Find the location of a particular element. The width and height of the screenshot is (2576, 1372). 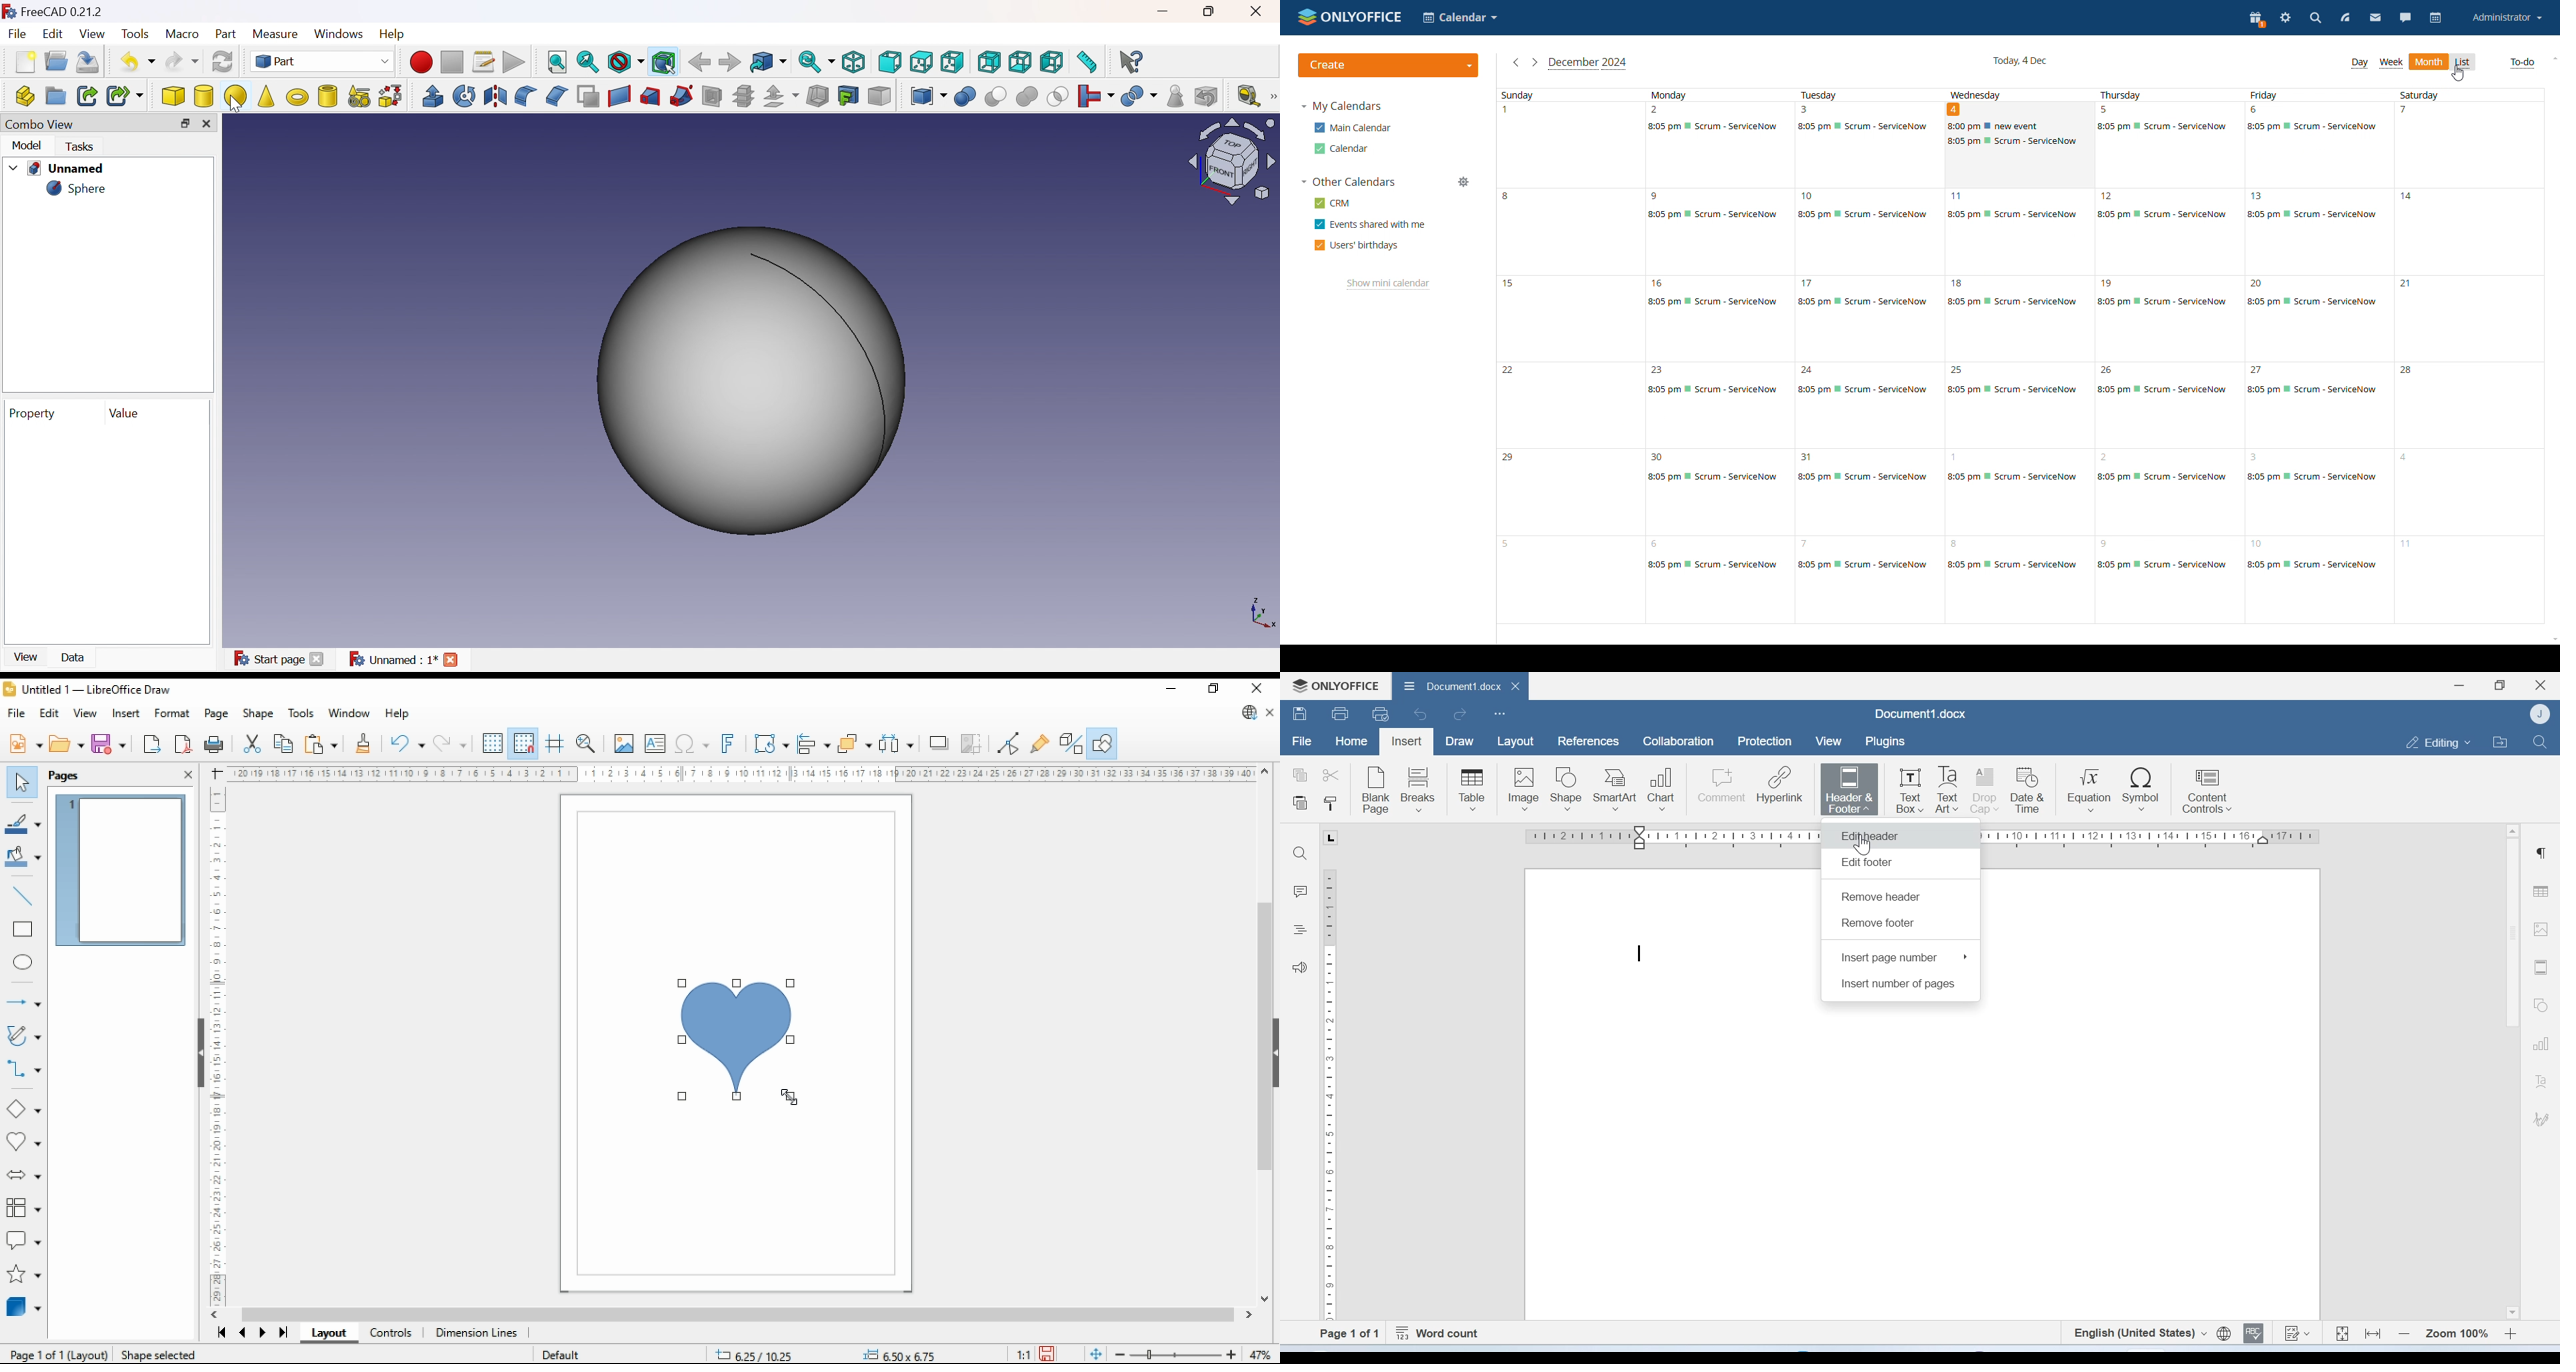

Loft is located at coordinates (651, 97).